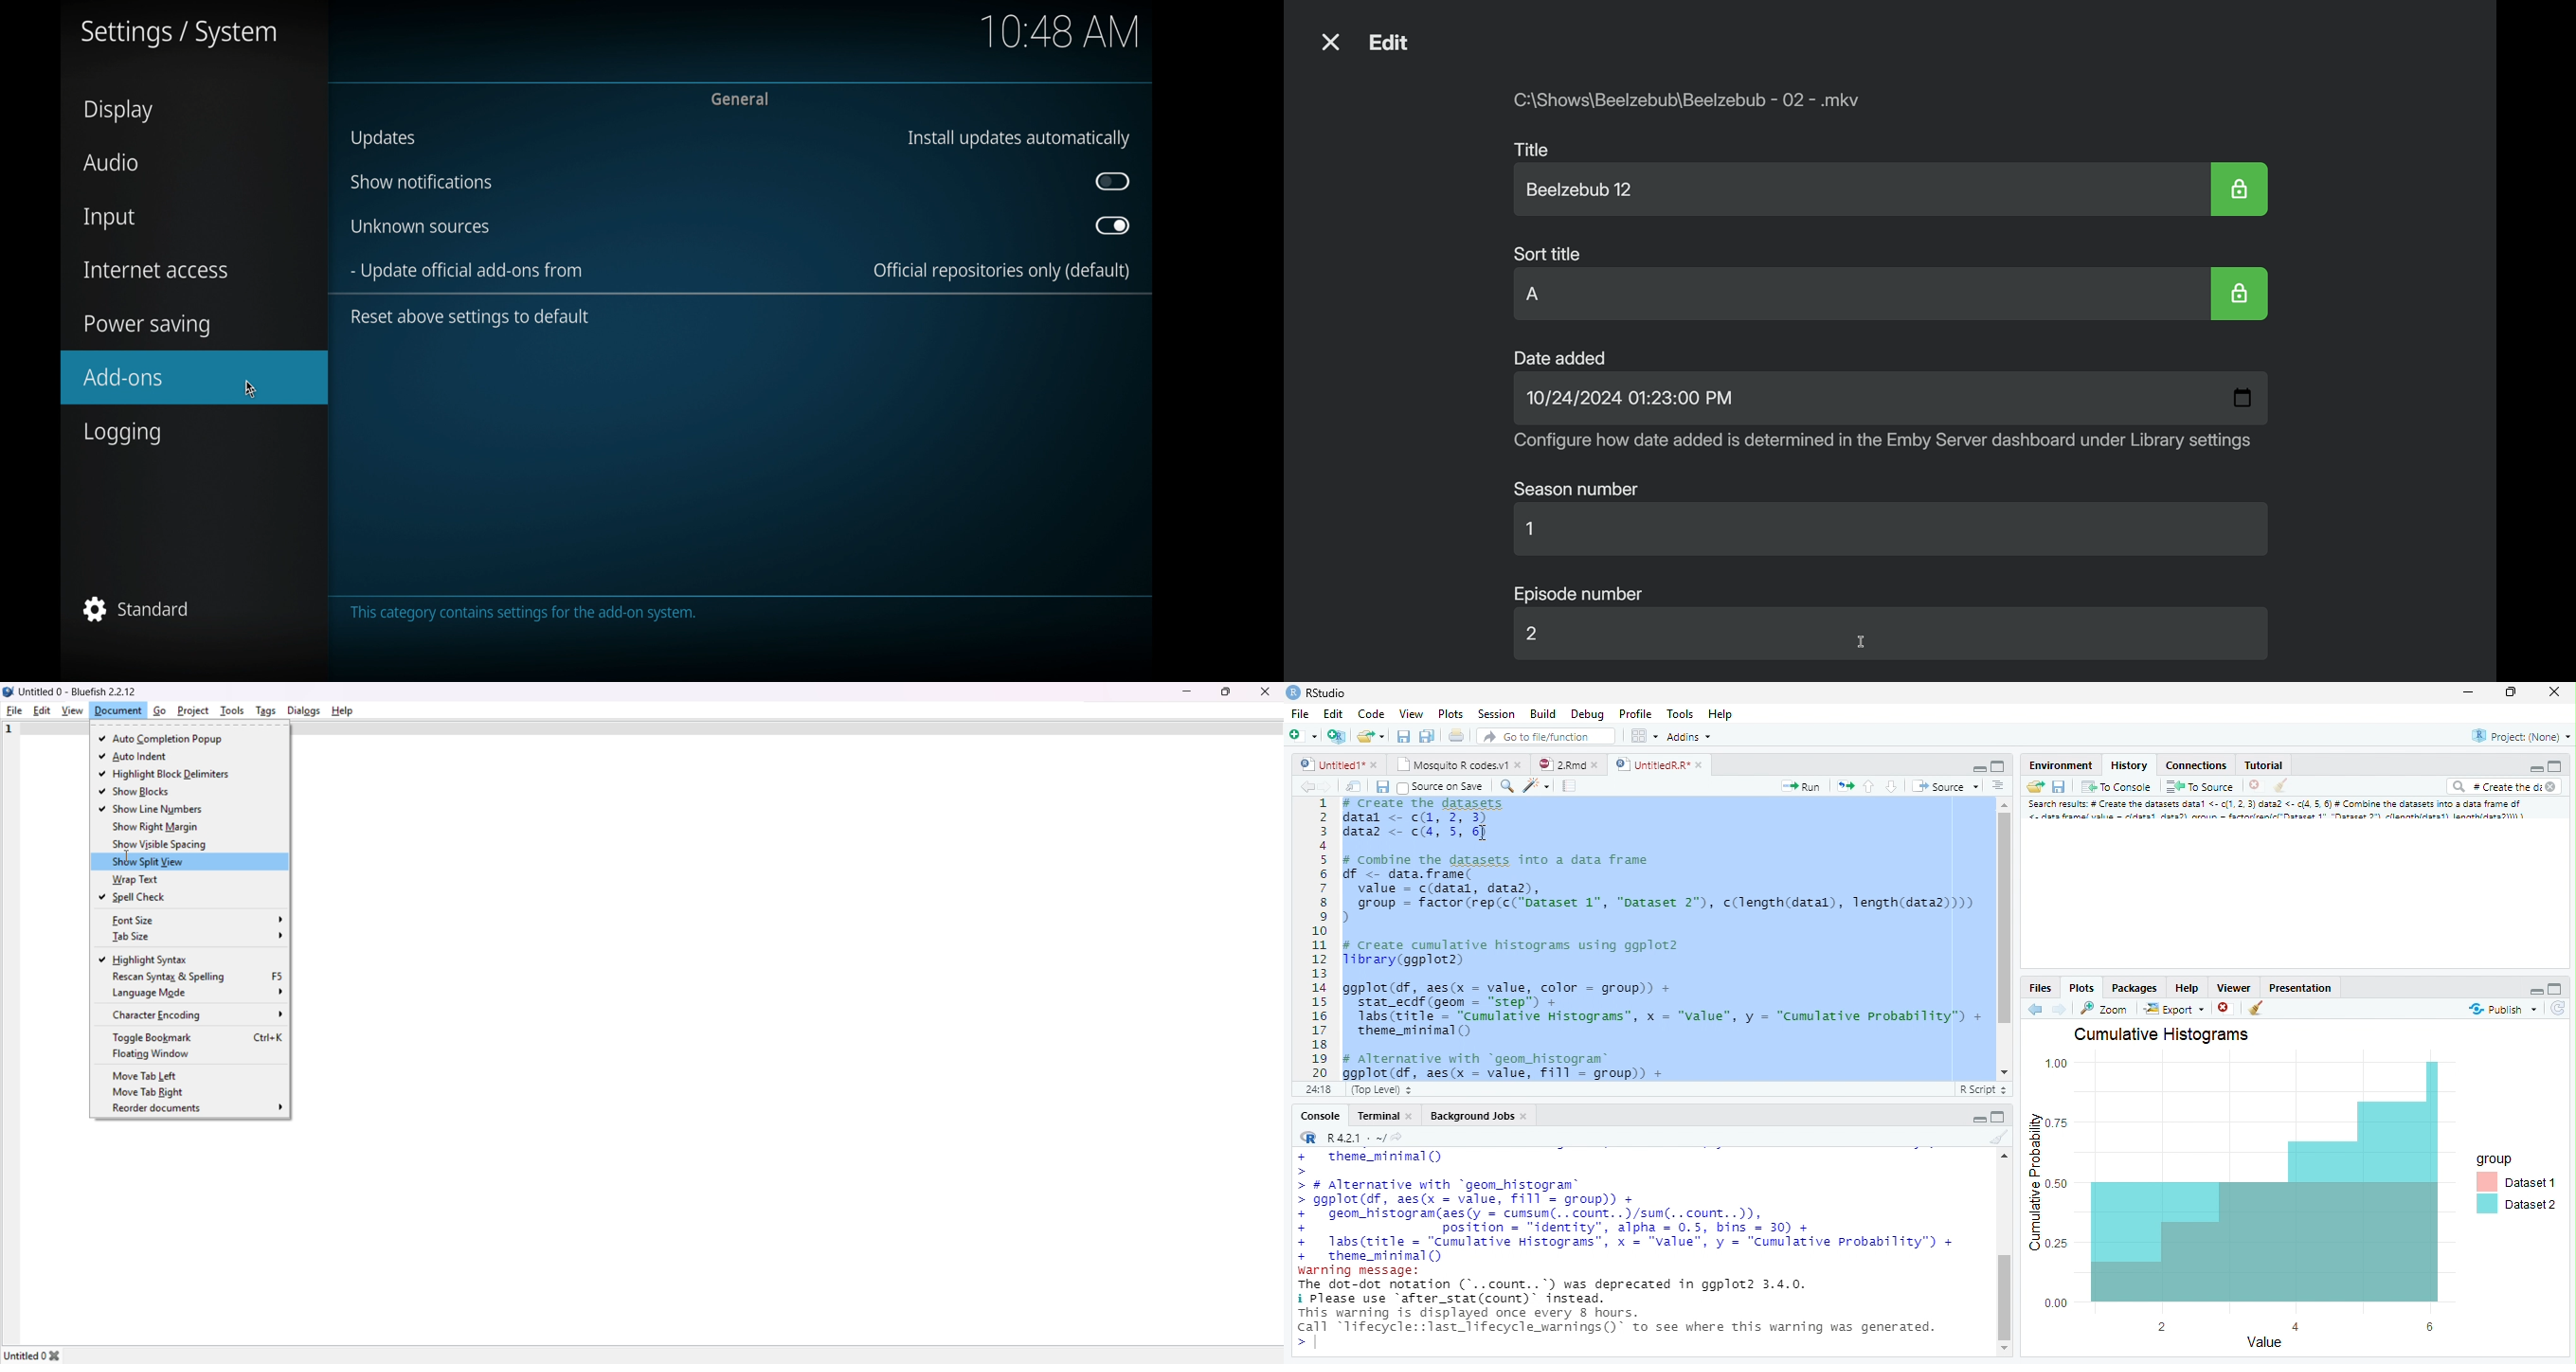 This screenshot has width=2576, height=1372. Describe the element at coordinates (2255, 786) in the screenshot. I see `Delete` at that location.